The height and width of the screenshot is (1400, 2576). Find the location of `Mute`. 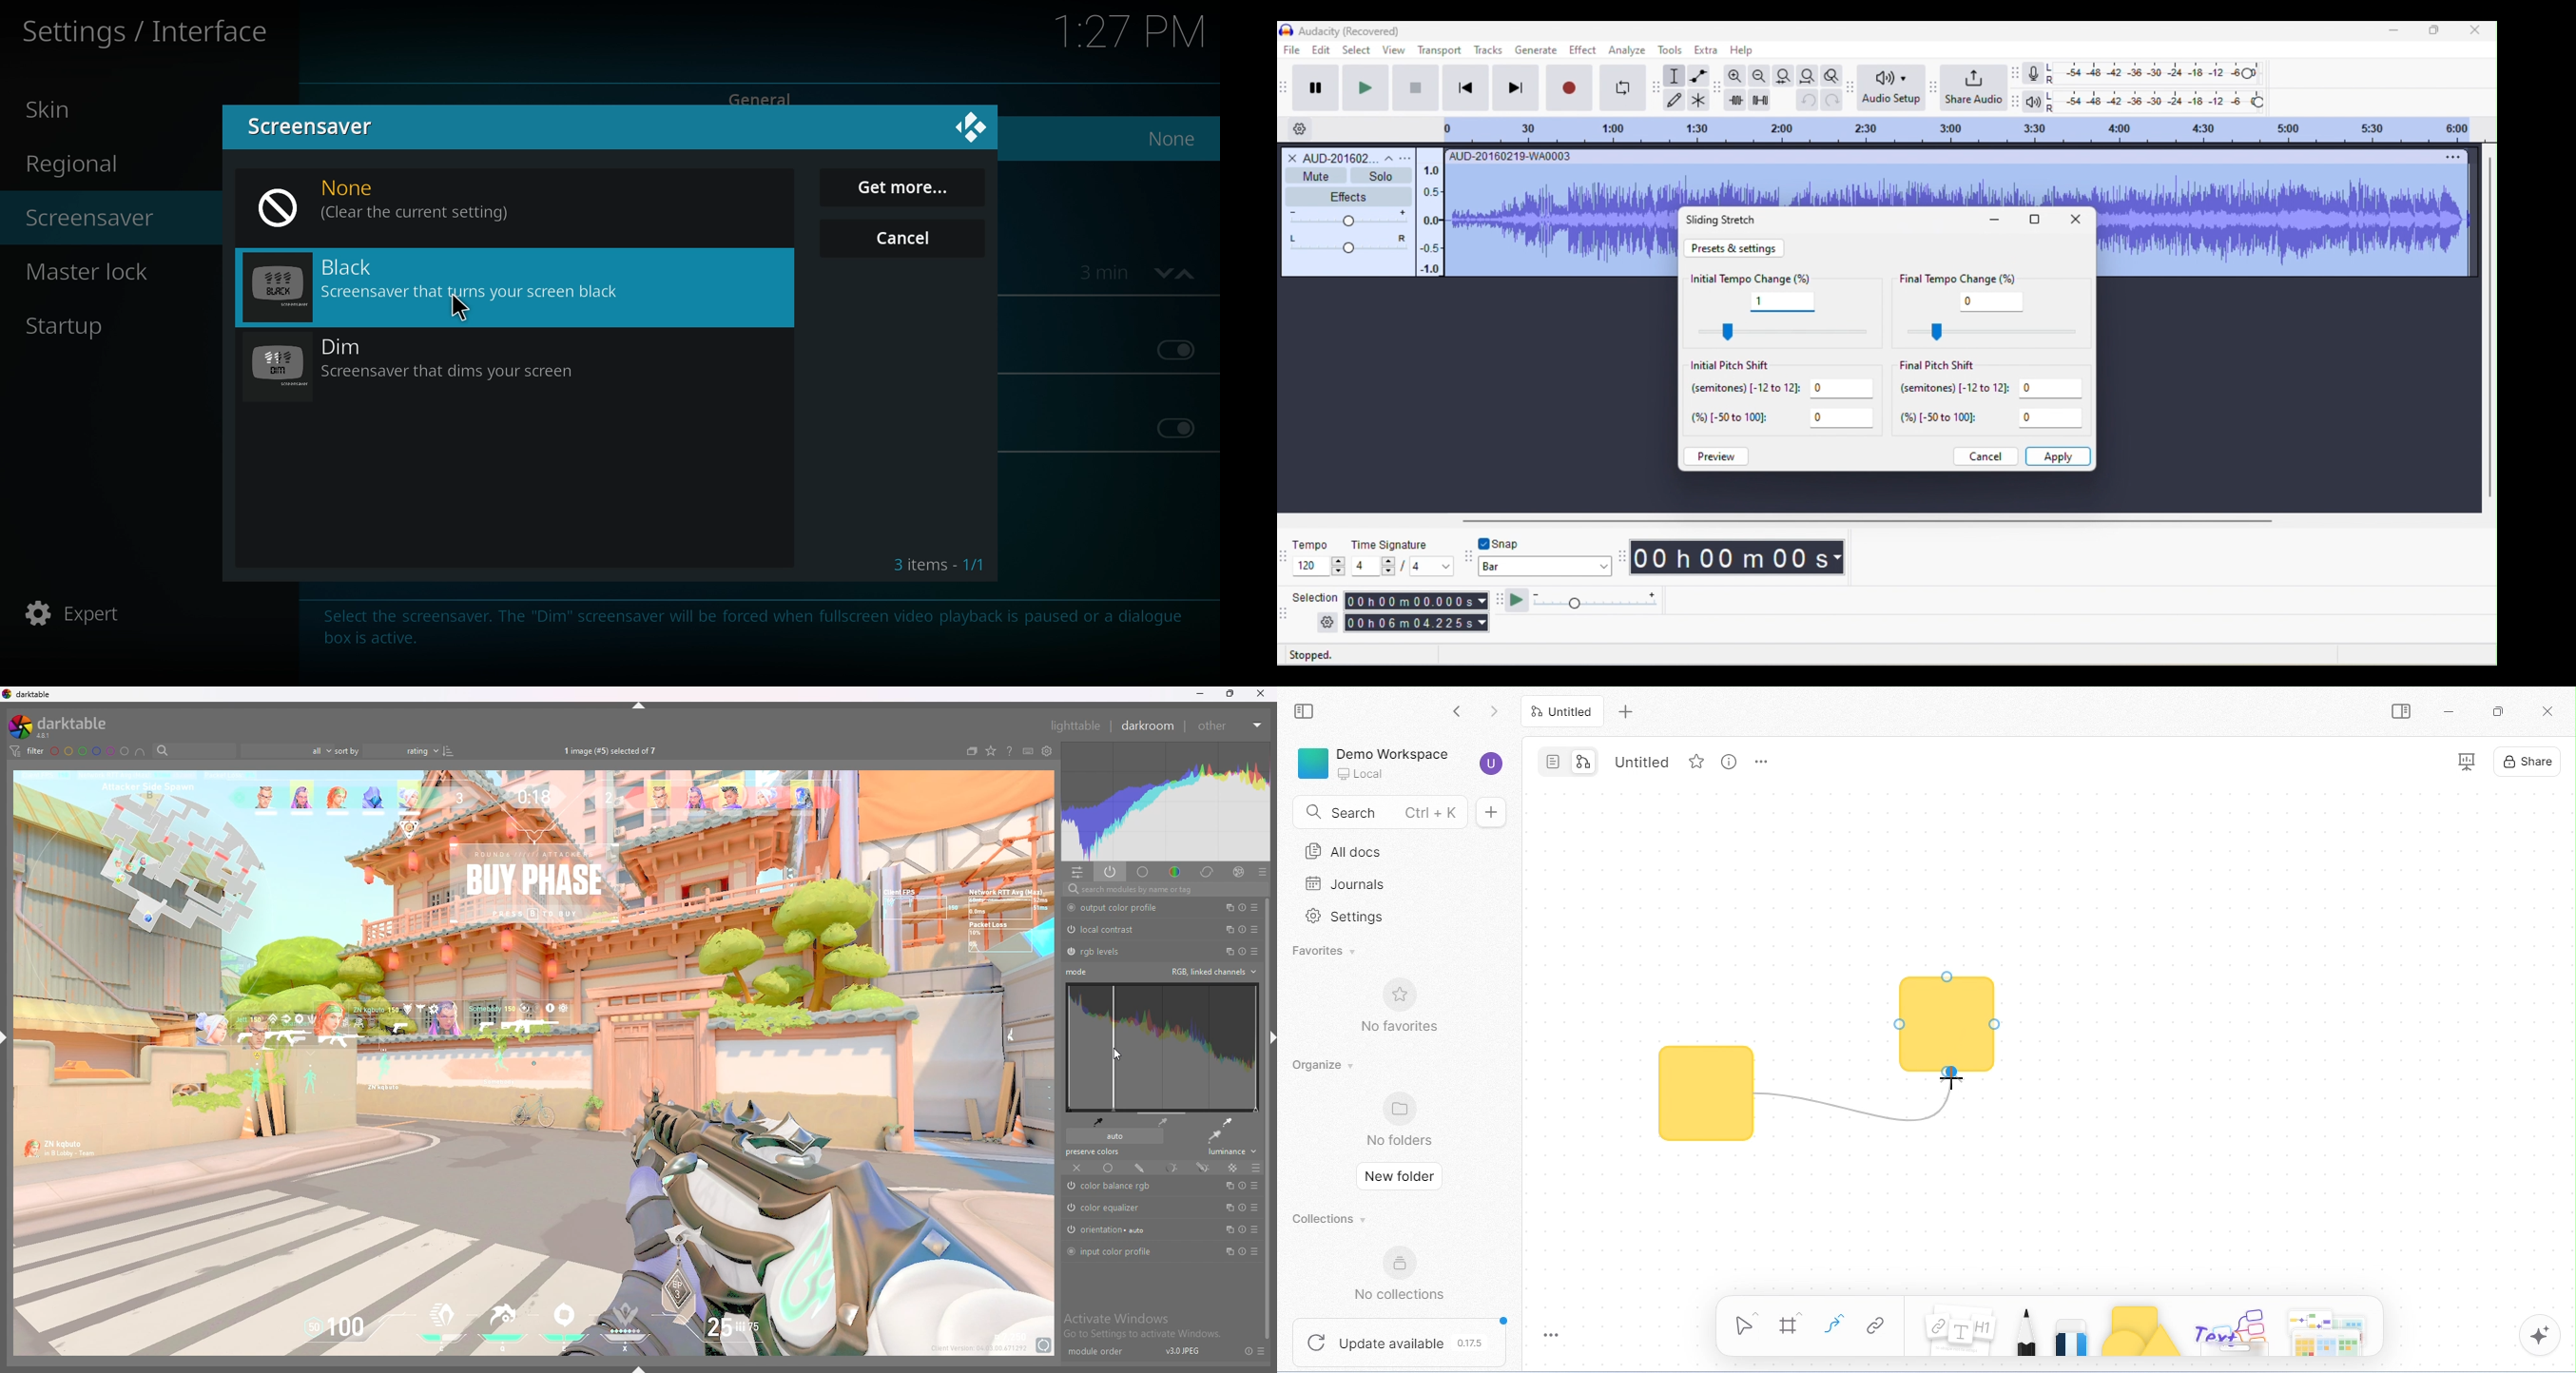

Mute is located at coordinates (1315, 175).